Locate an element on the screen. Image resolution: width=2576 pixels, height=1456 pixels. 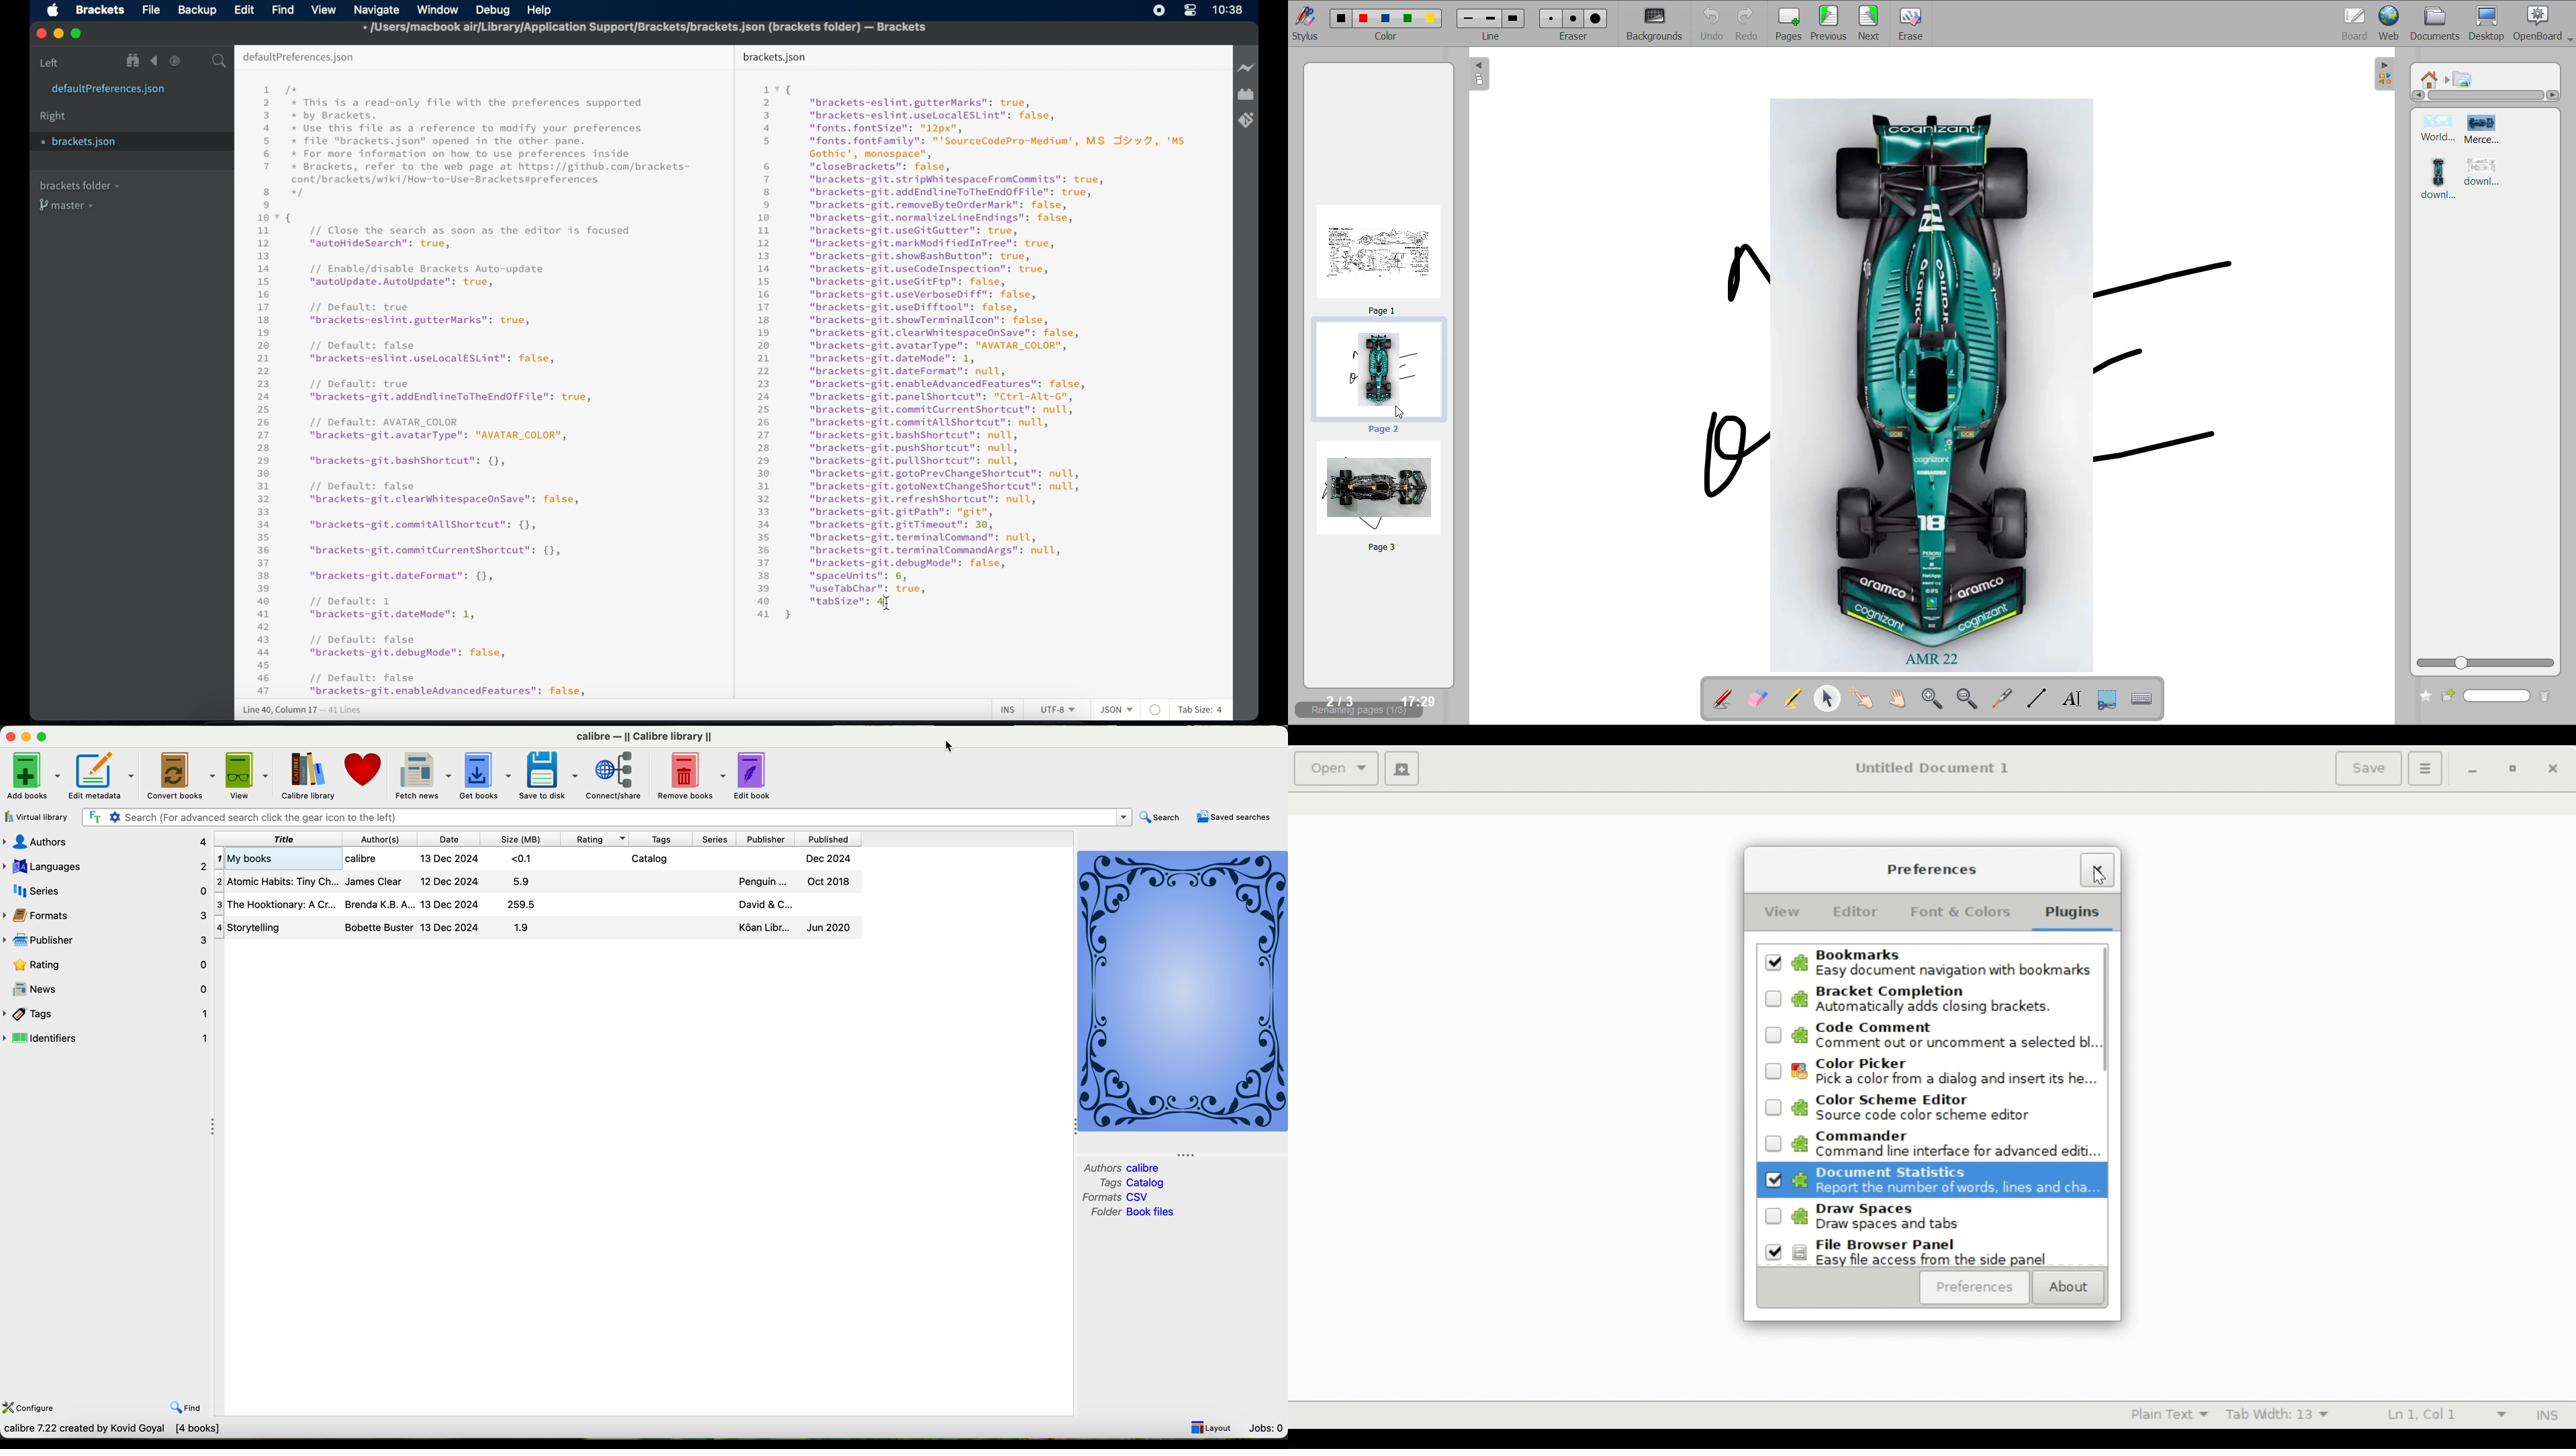
Create new document is located at coordinates (1403, 768).